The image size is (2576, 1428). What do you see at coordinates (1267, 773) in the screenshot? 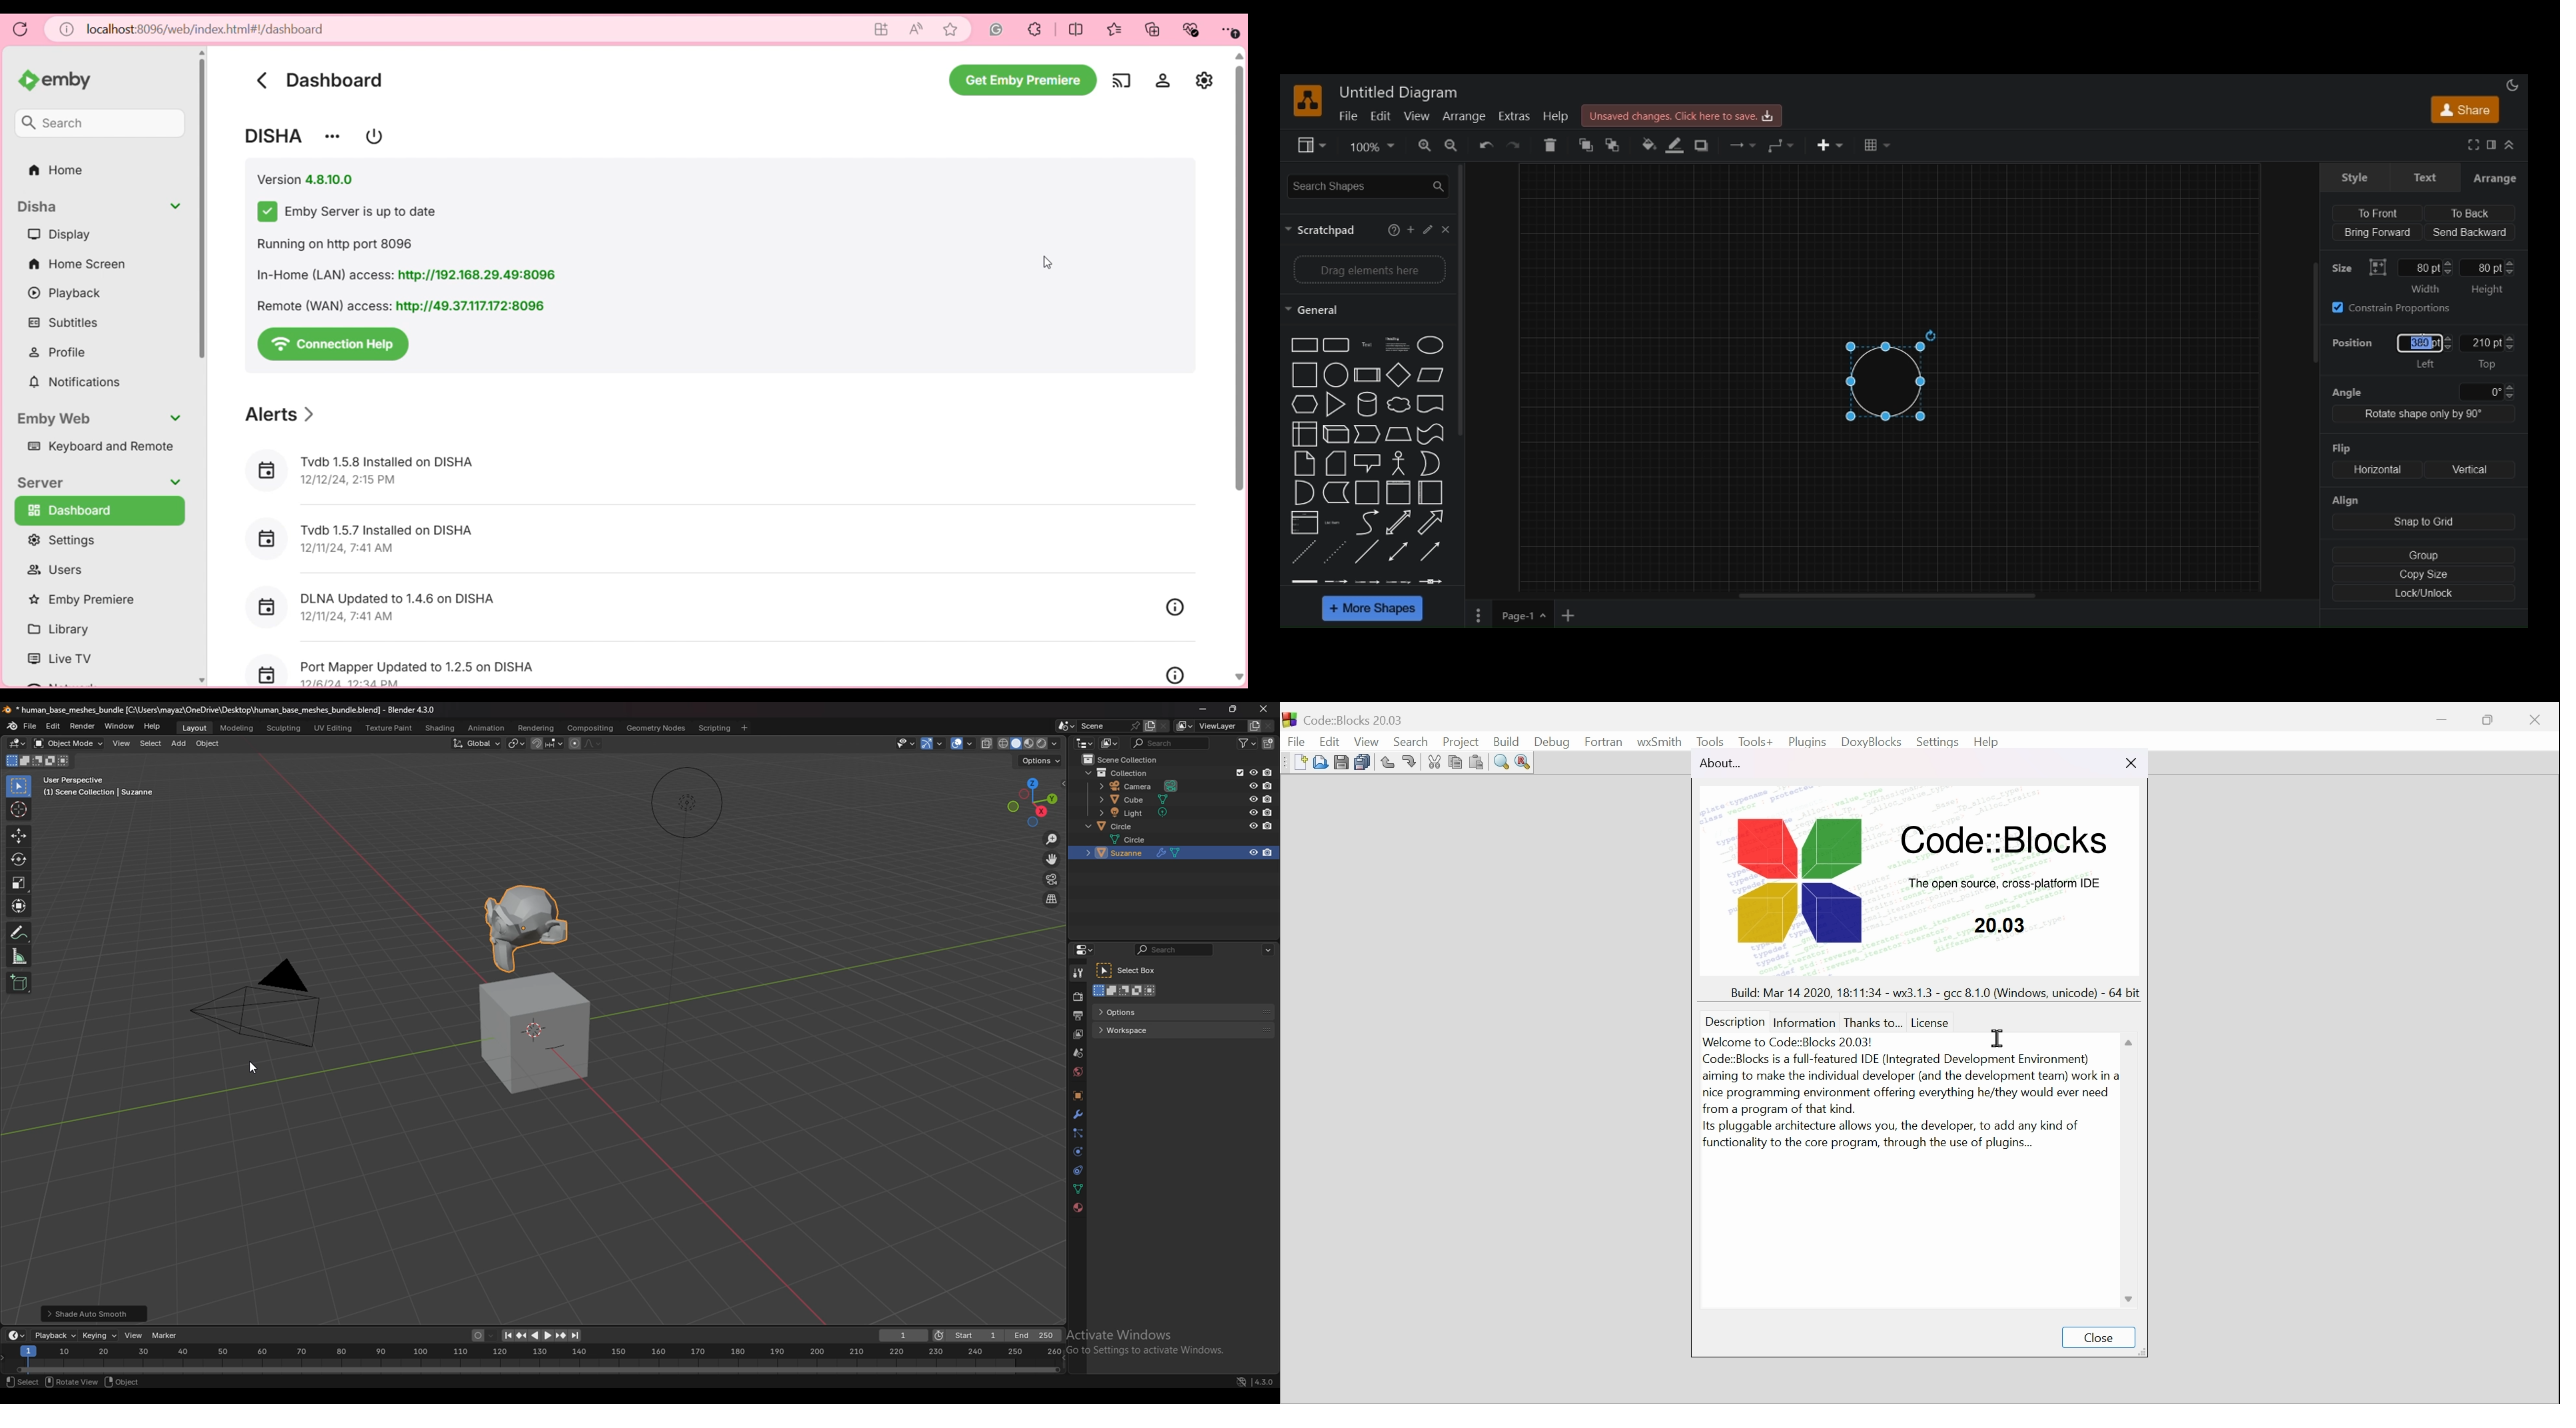
I see `disable in renders` at bounding box center [1267, 773].